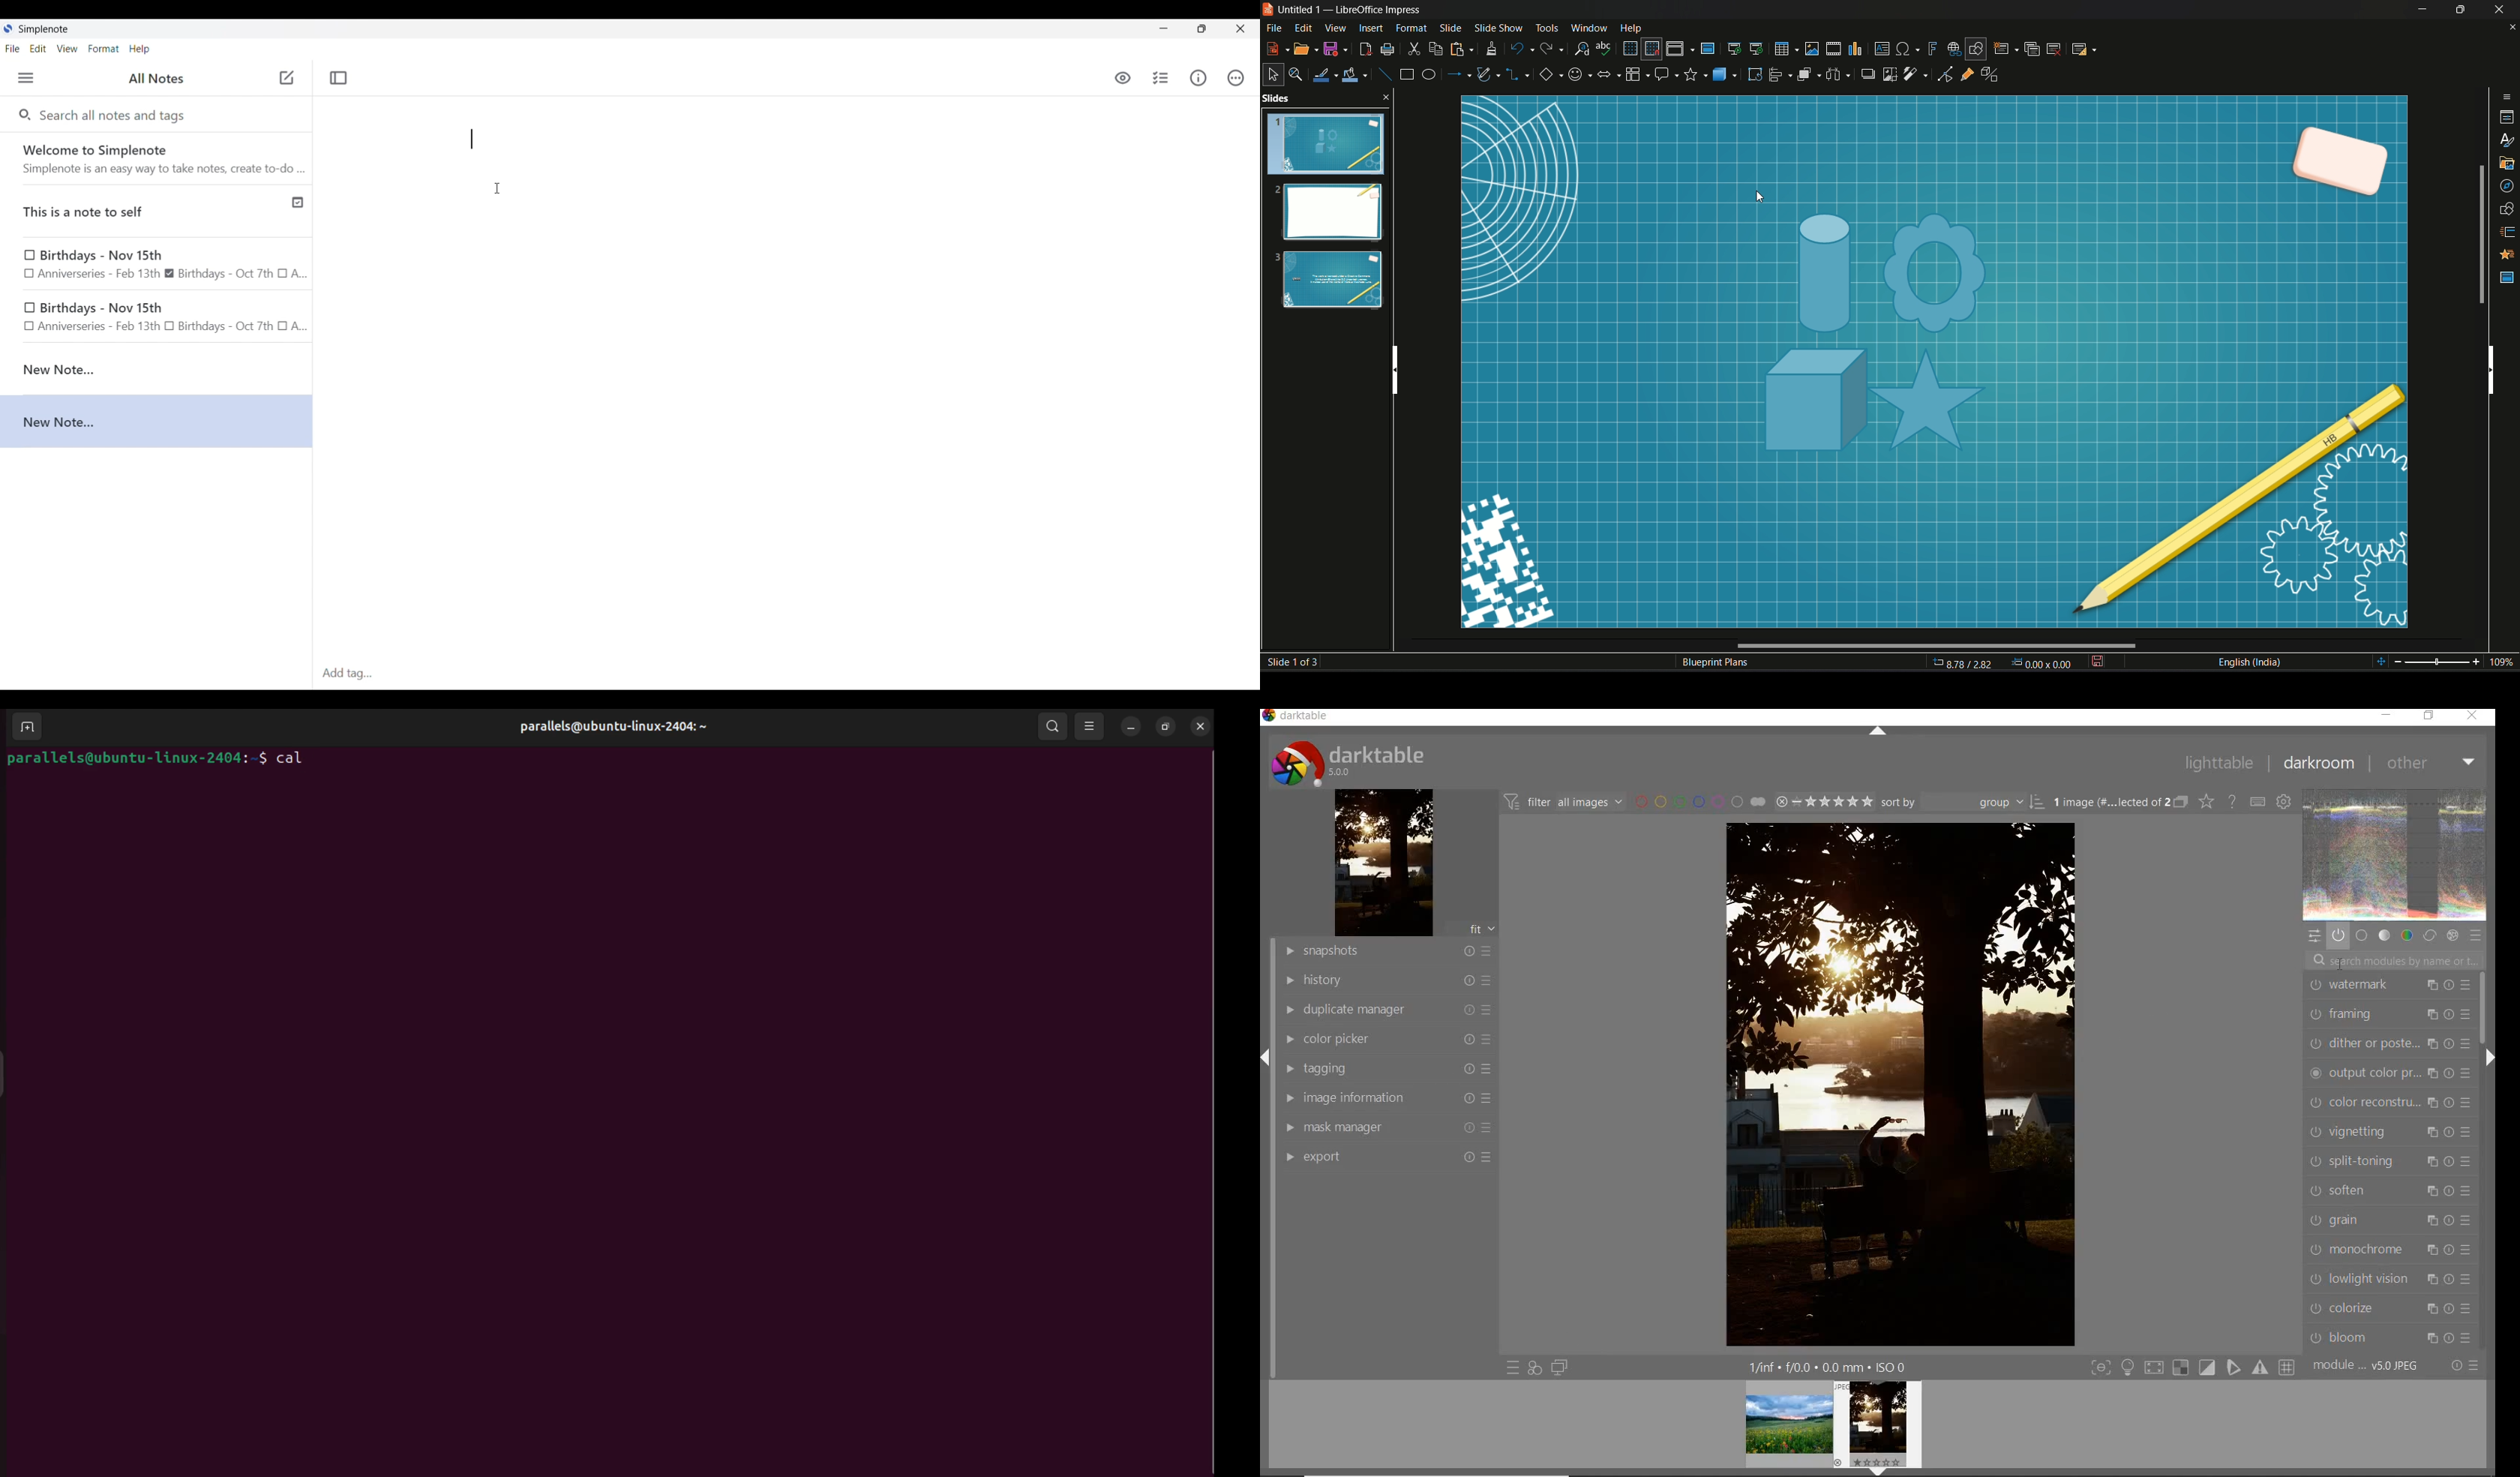 The width and height of the screenshot is (2520, 1484). Describe the element at coordinates (1412, 28) in the screenshot. I see `Format` at that location.